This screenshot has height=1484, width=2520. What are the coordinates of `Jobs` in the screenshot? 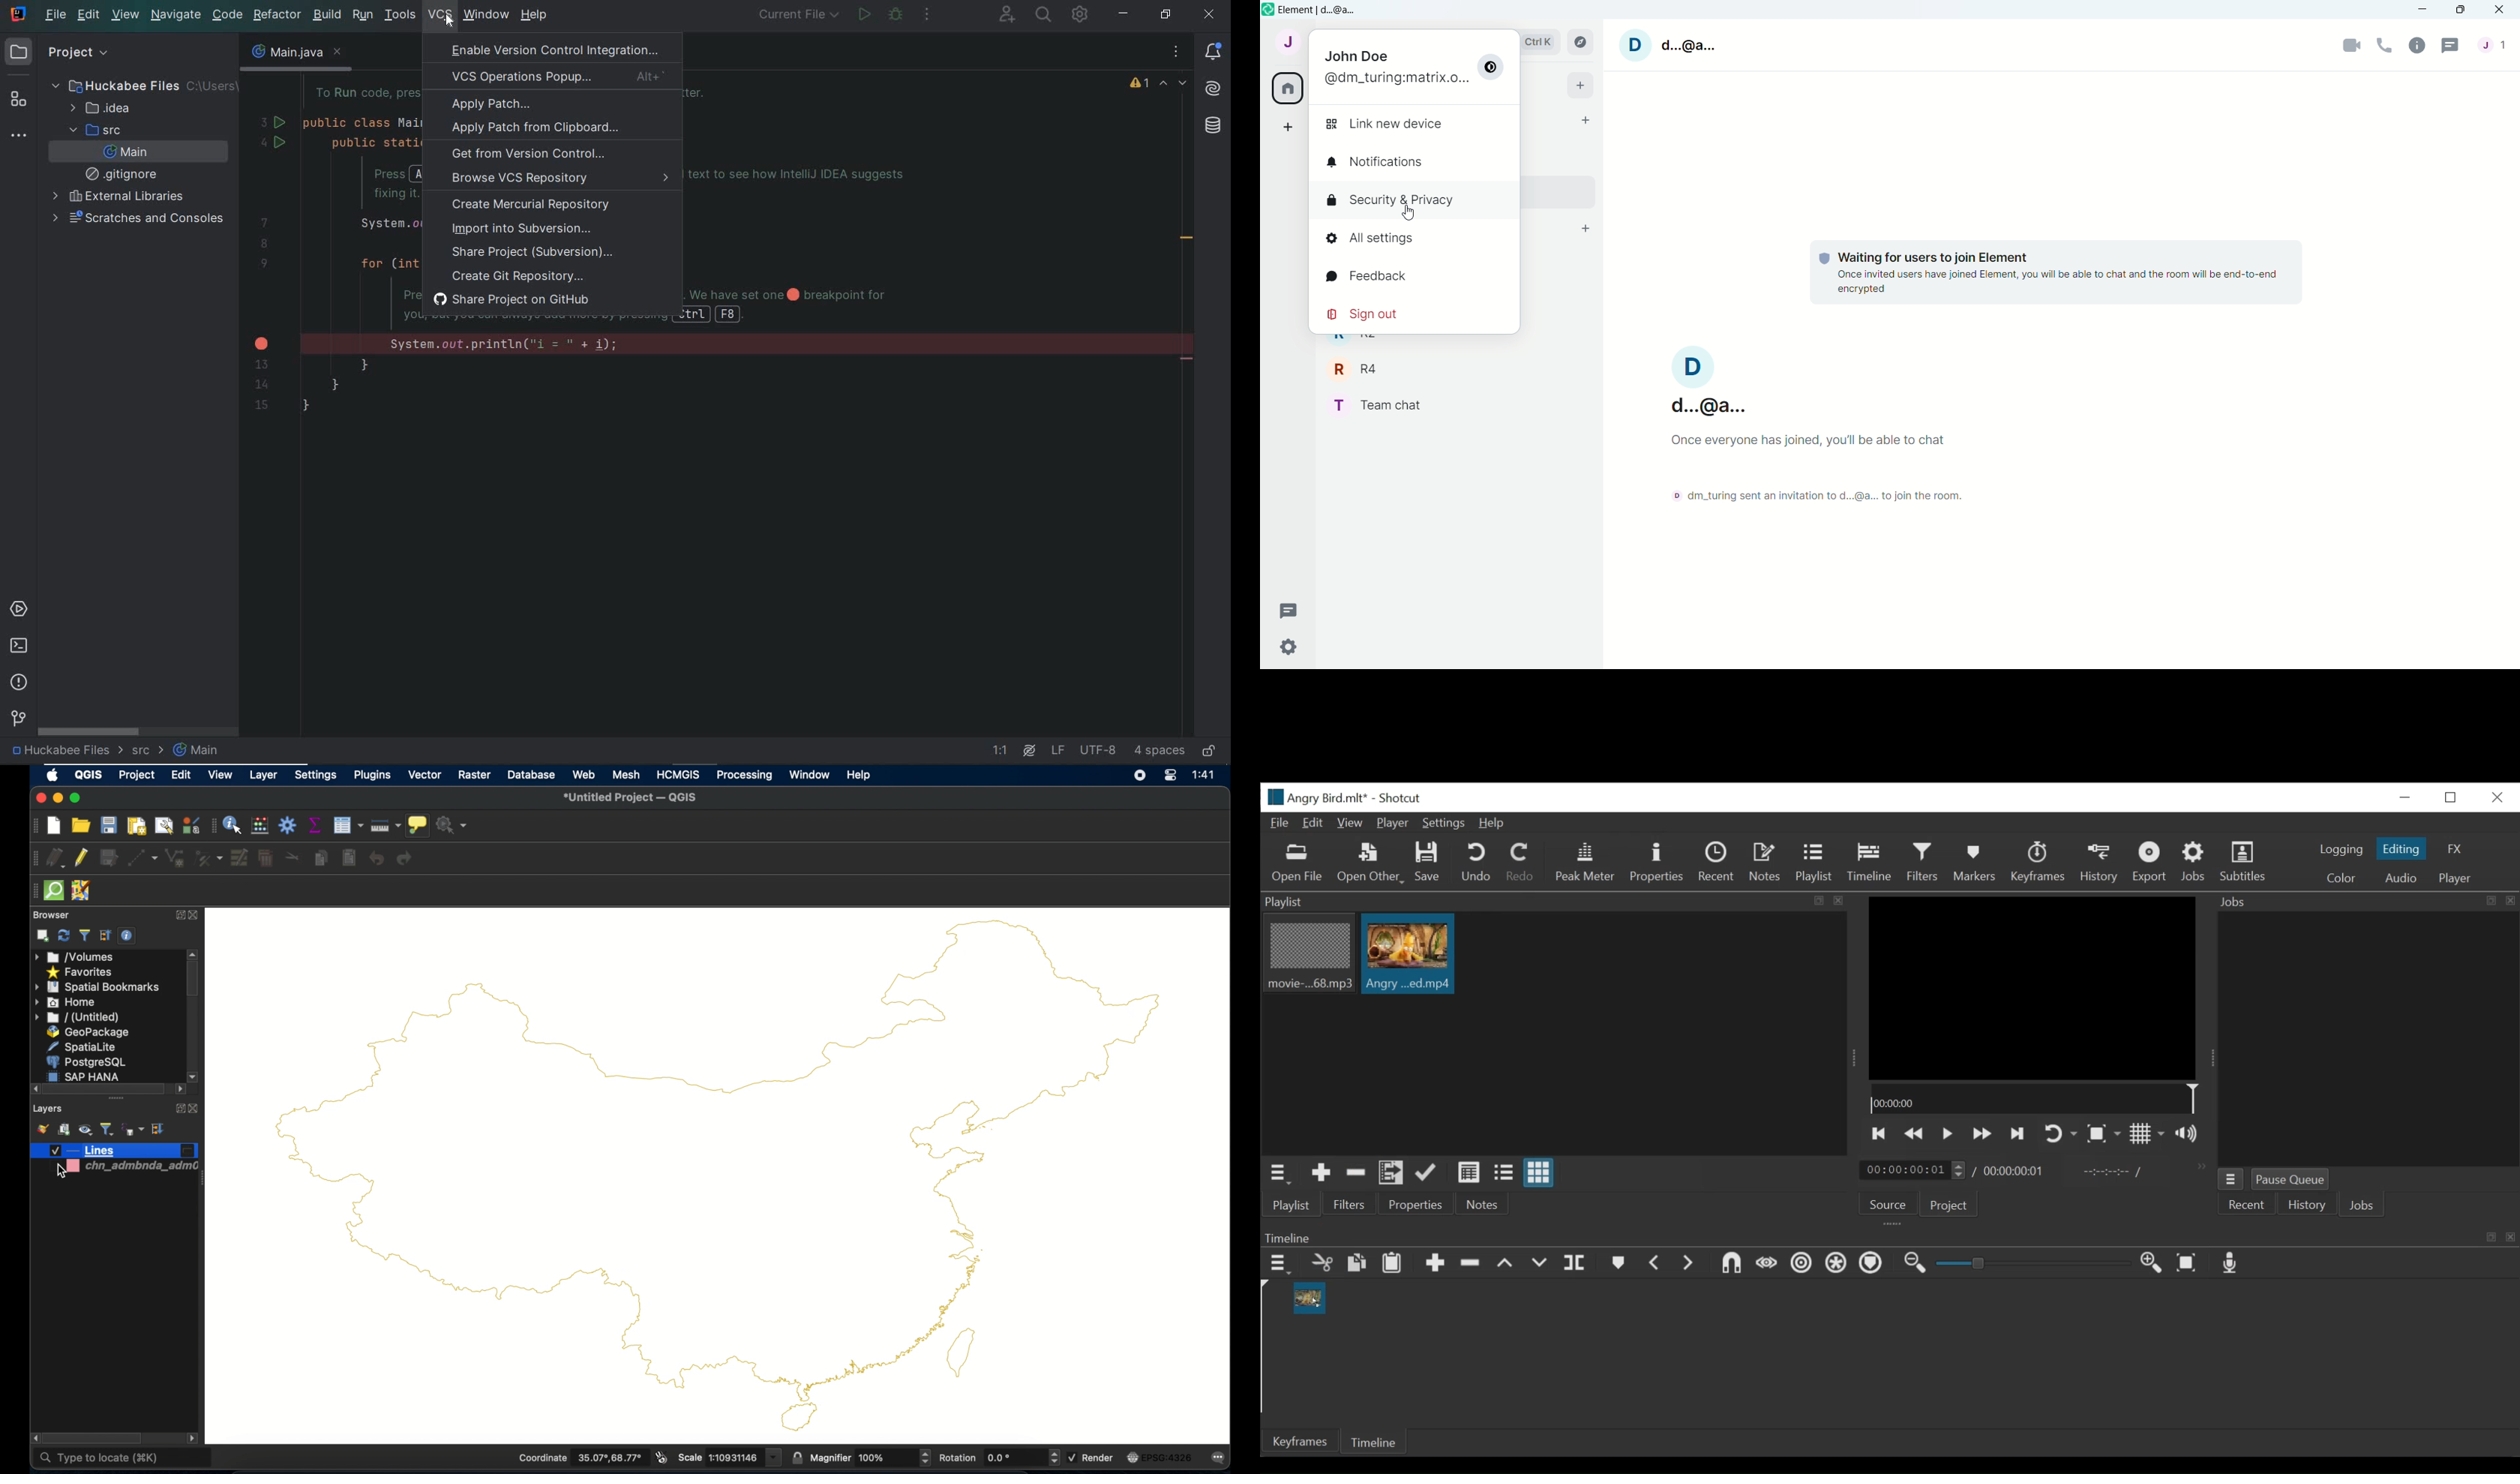 It's located at (2195, 862).